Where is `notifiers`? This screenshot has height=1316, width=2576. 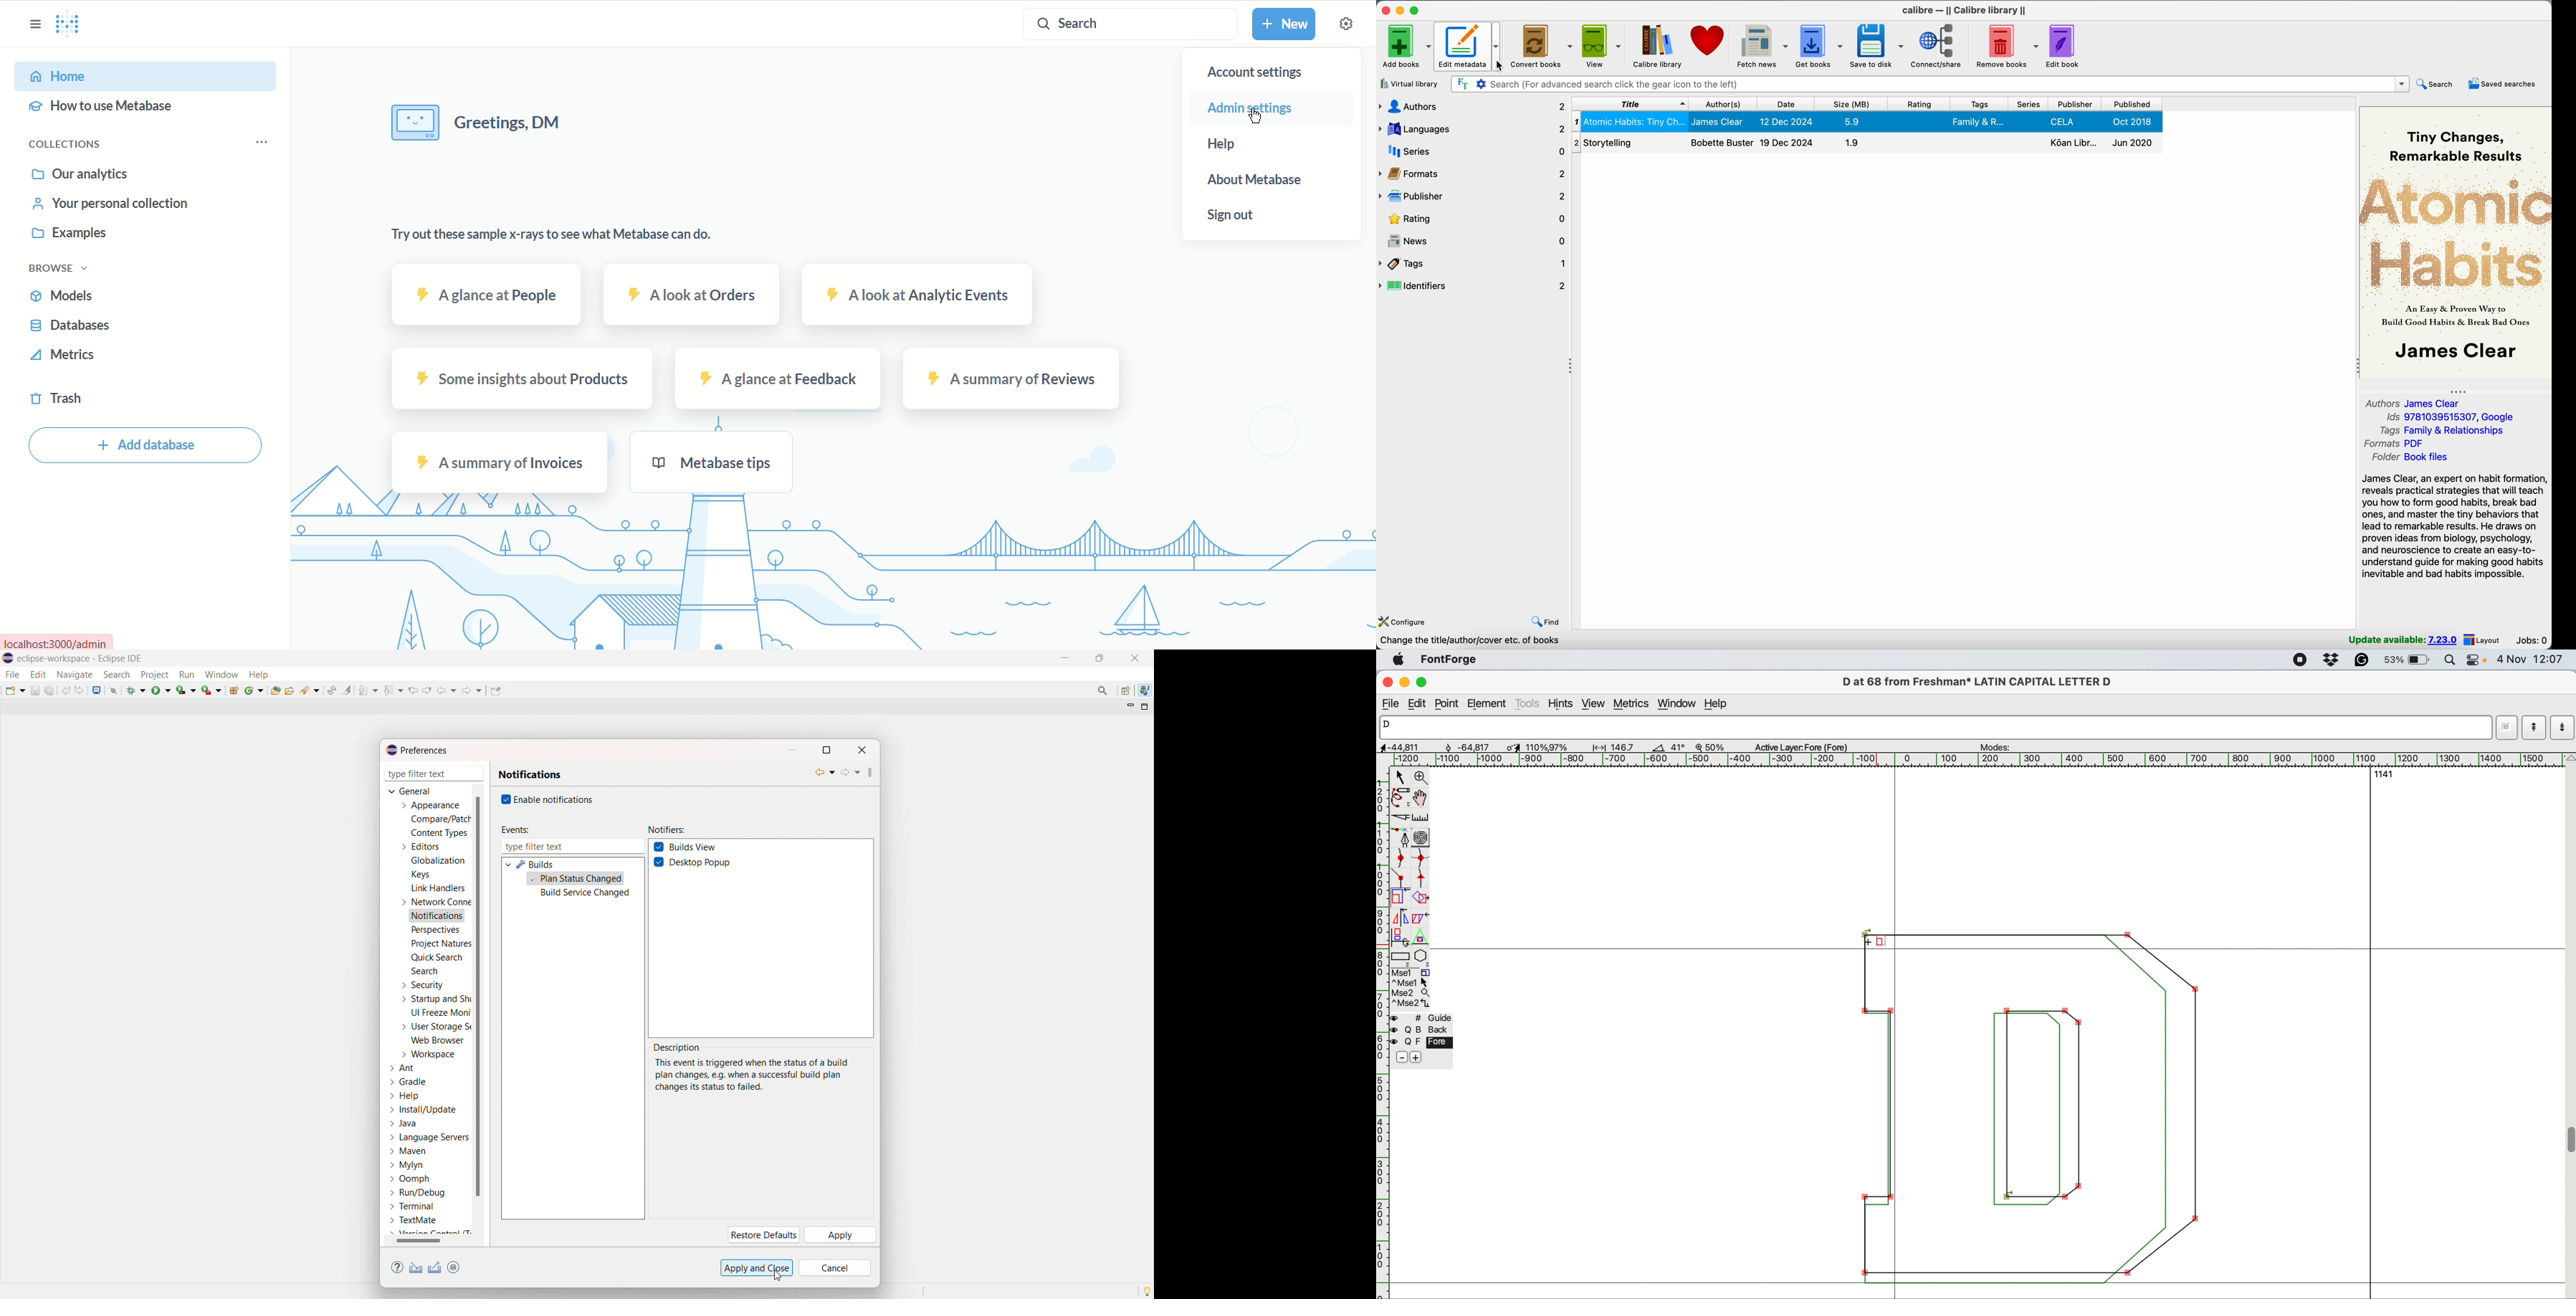
notifiers is located at coordinates (667, 830).